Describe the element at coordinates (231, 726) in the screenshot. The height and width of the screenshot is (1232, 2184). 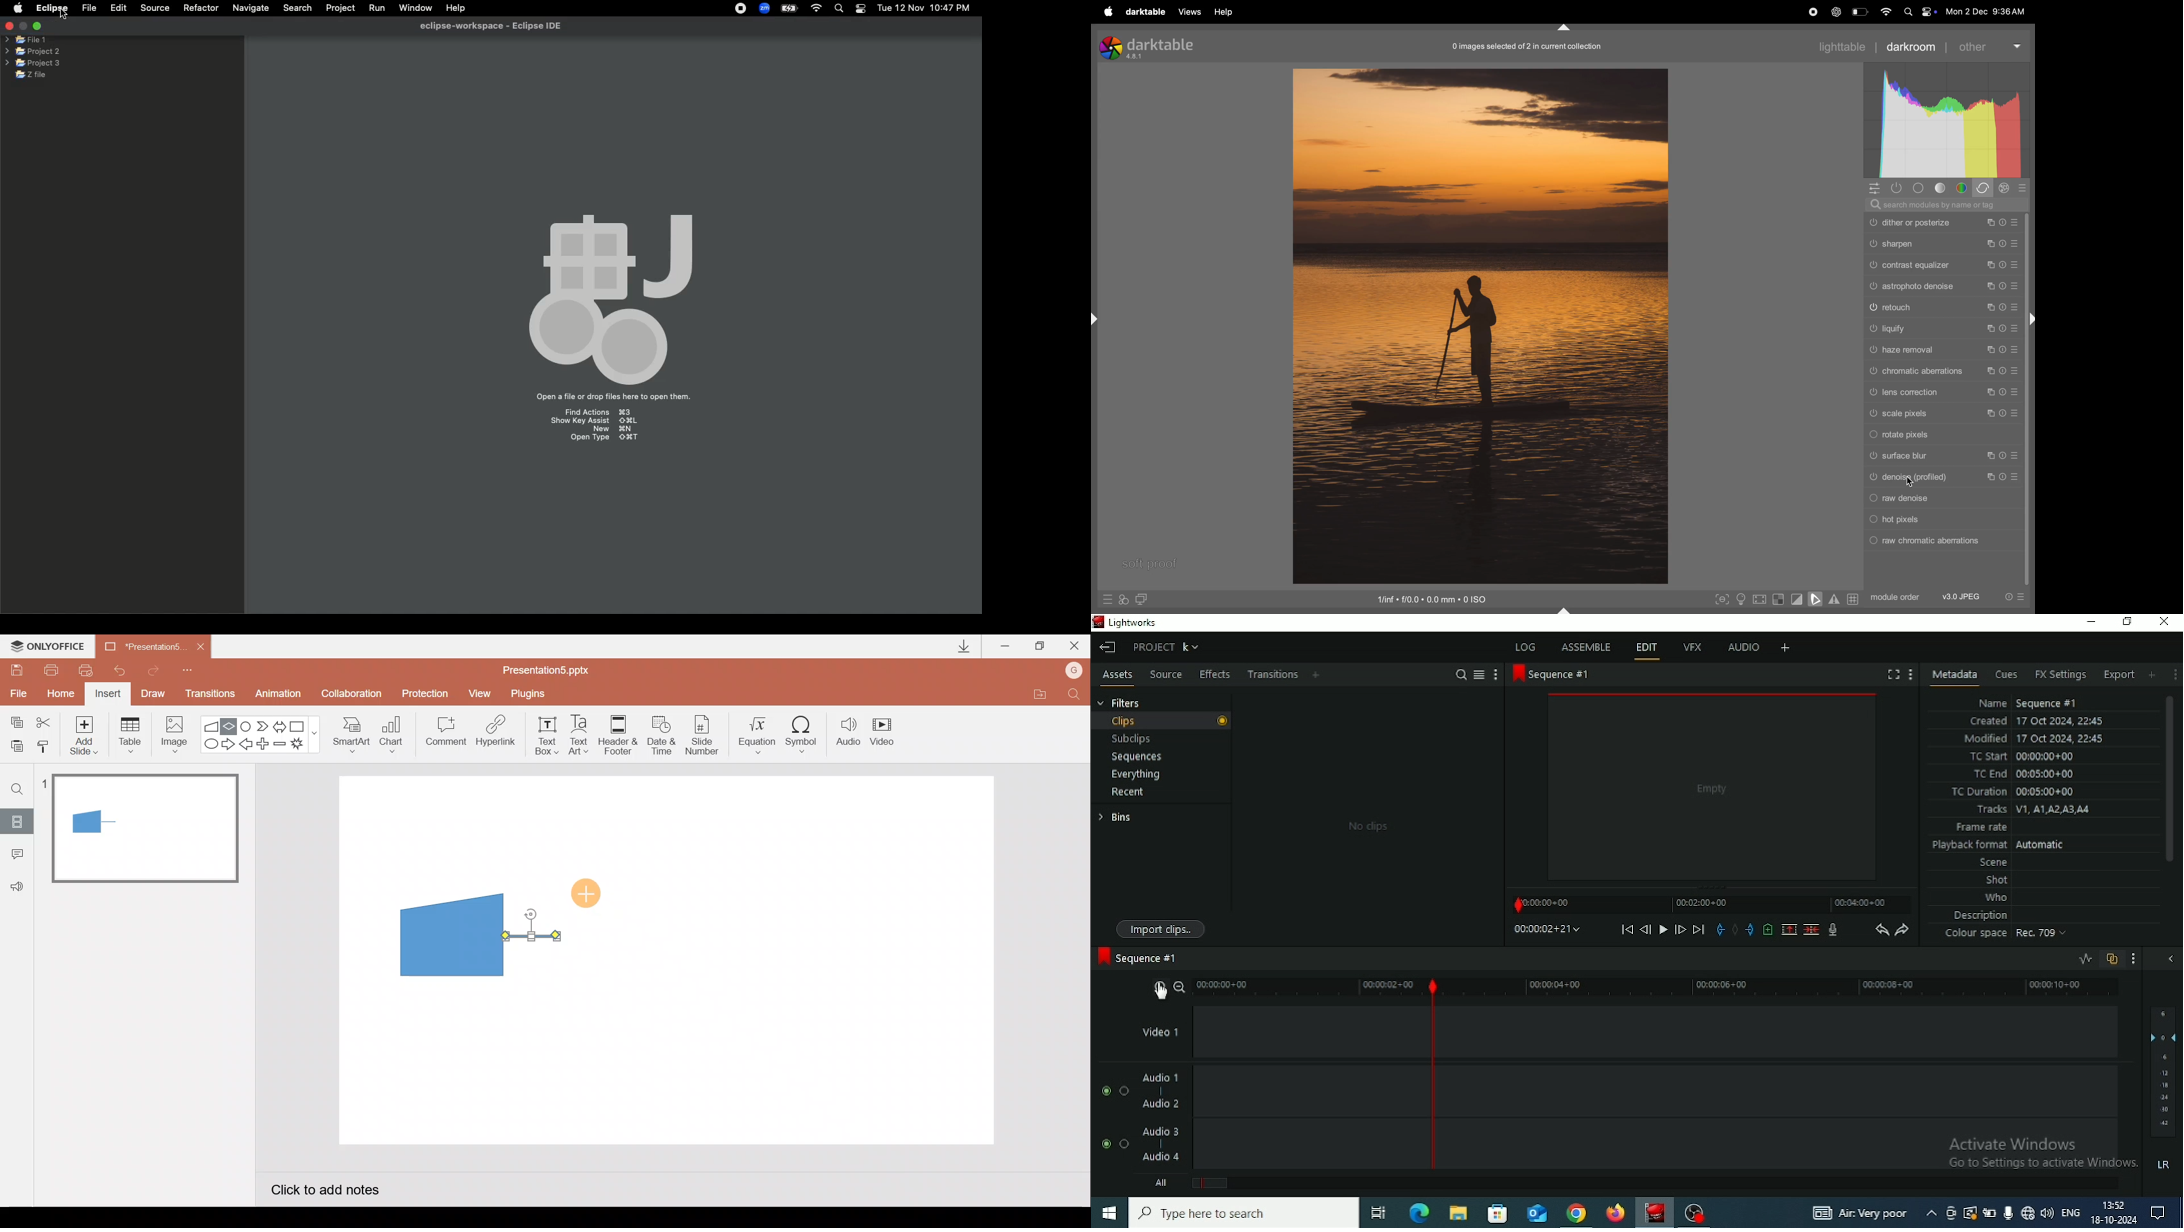
I see `Flow chart-decision` at that location.